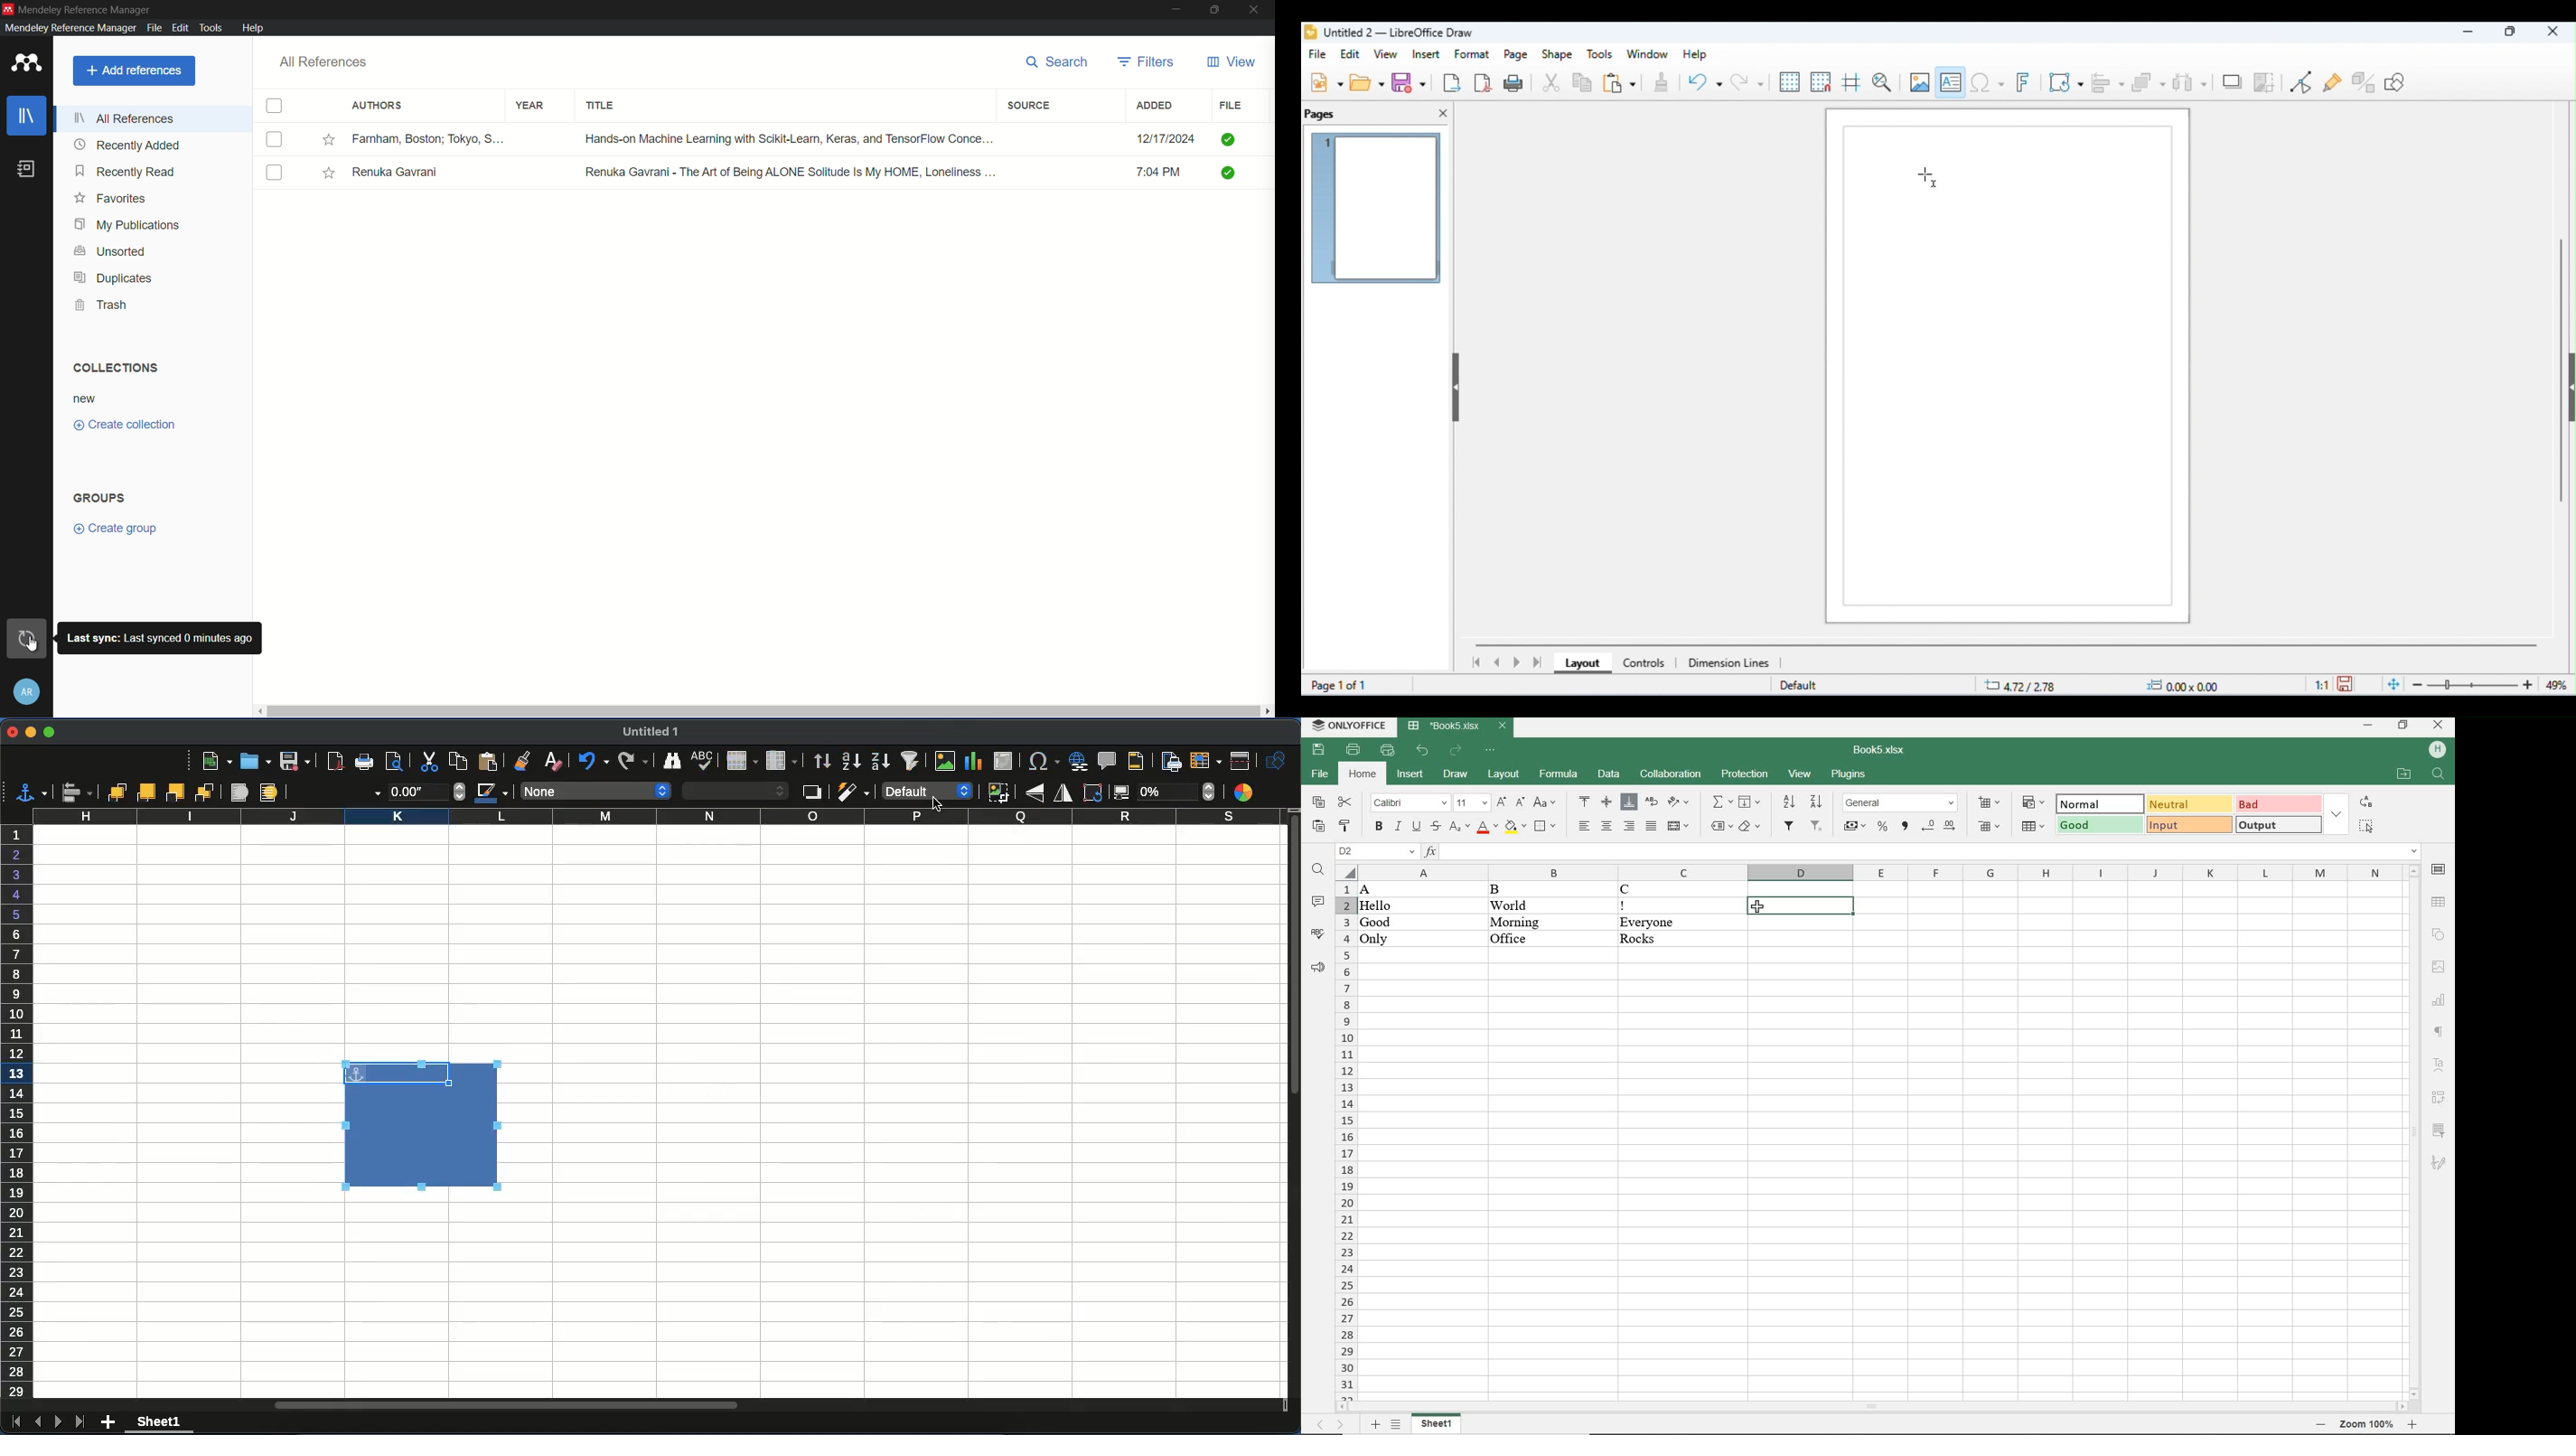  I want to click on insert image, so click(1919, 82).